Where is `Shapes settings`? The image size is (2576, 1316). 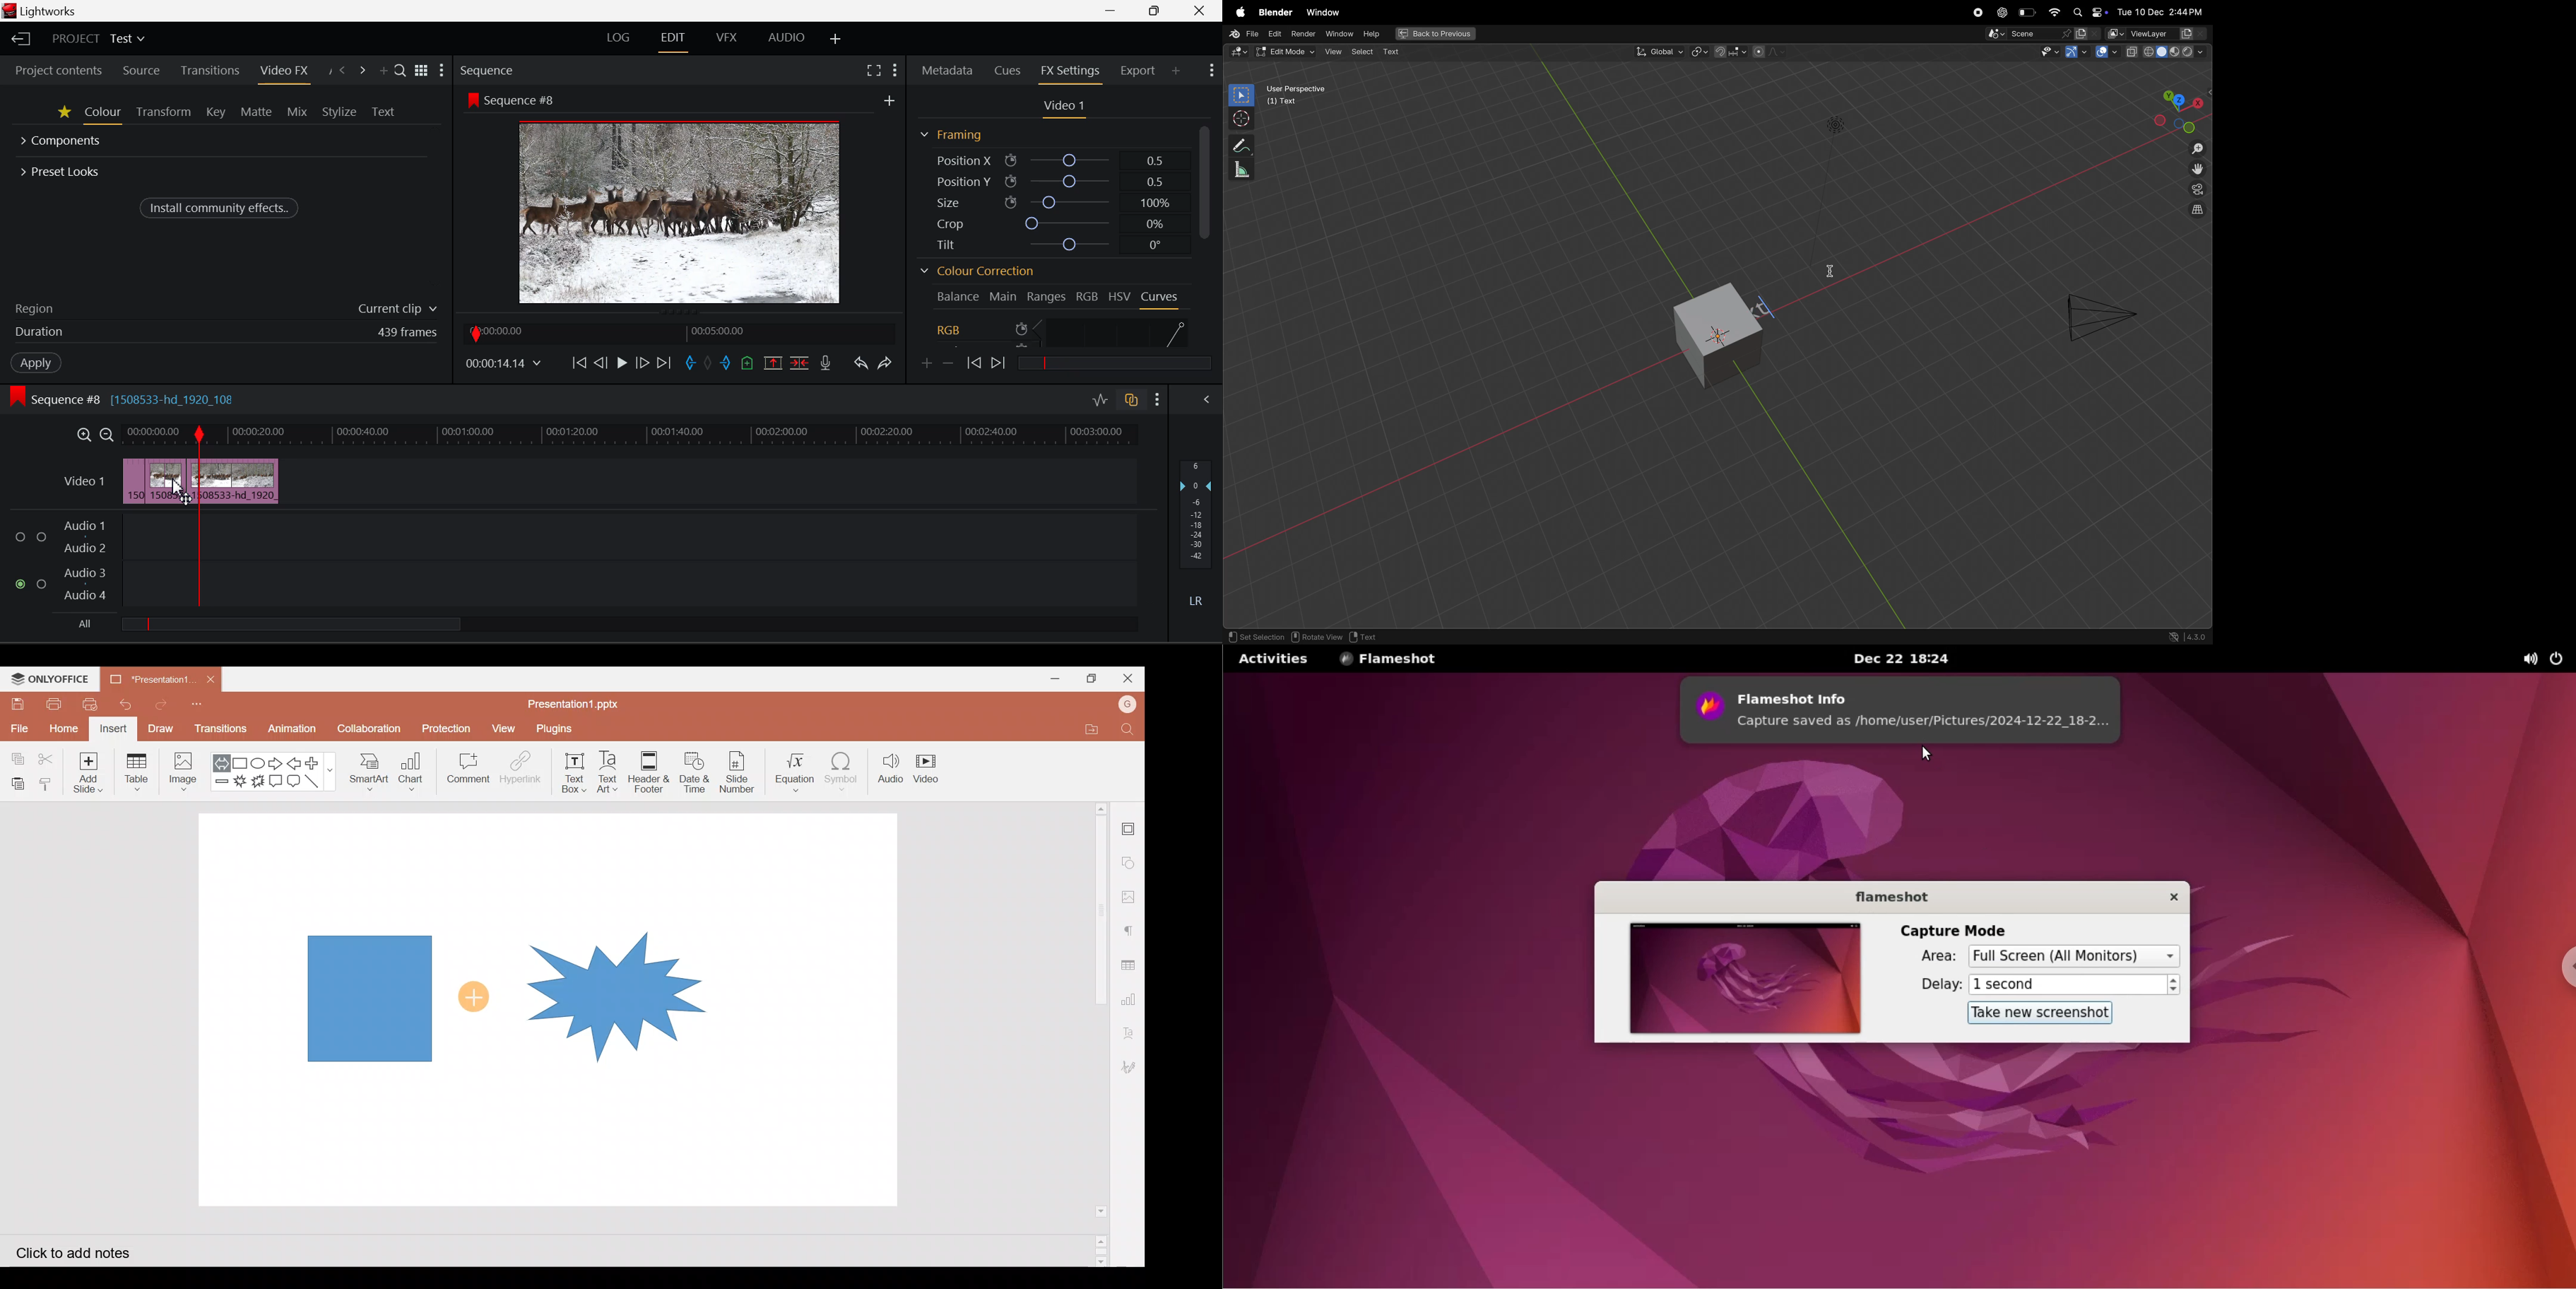
Shapes settings is located at coordinates (1130, 861).